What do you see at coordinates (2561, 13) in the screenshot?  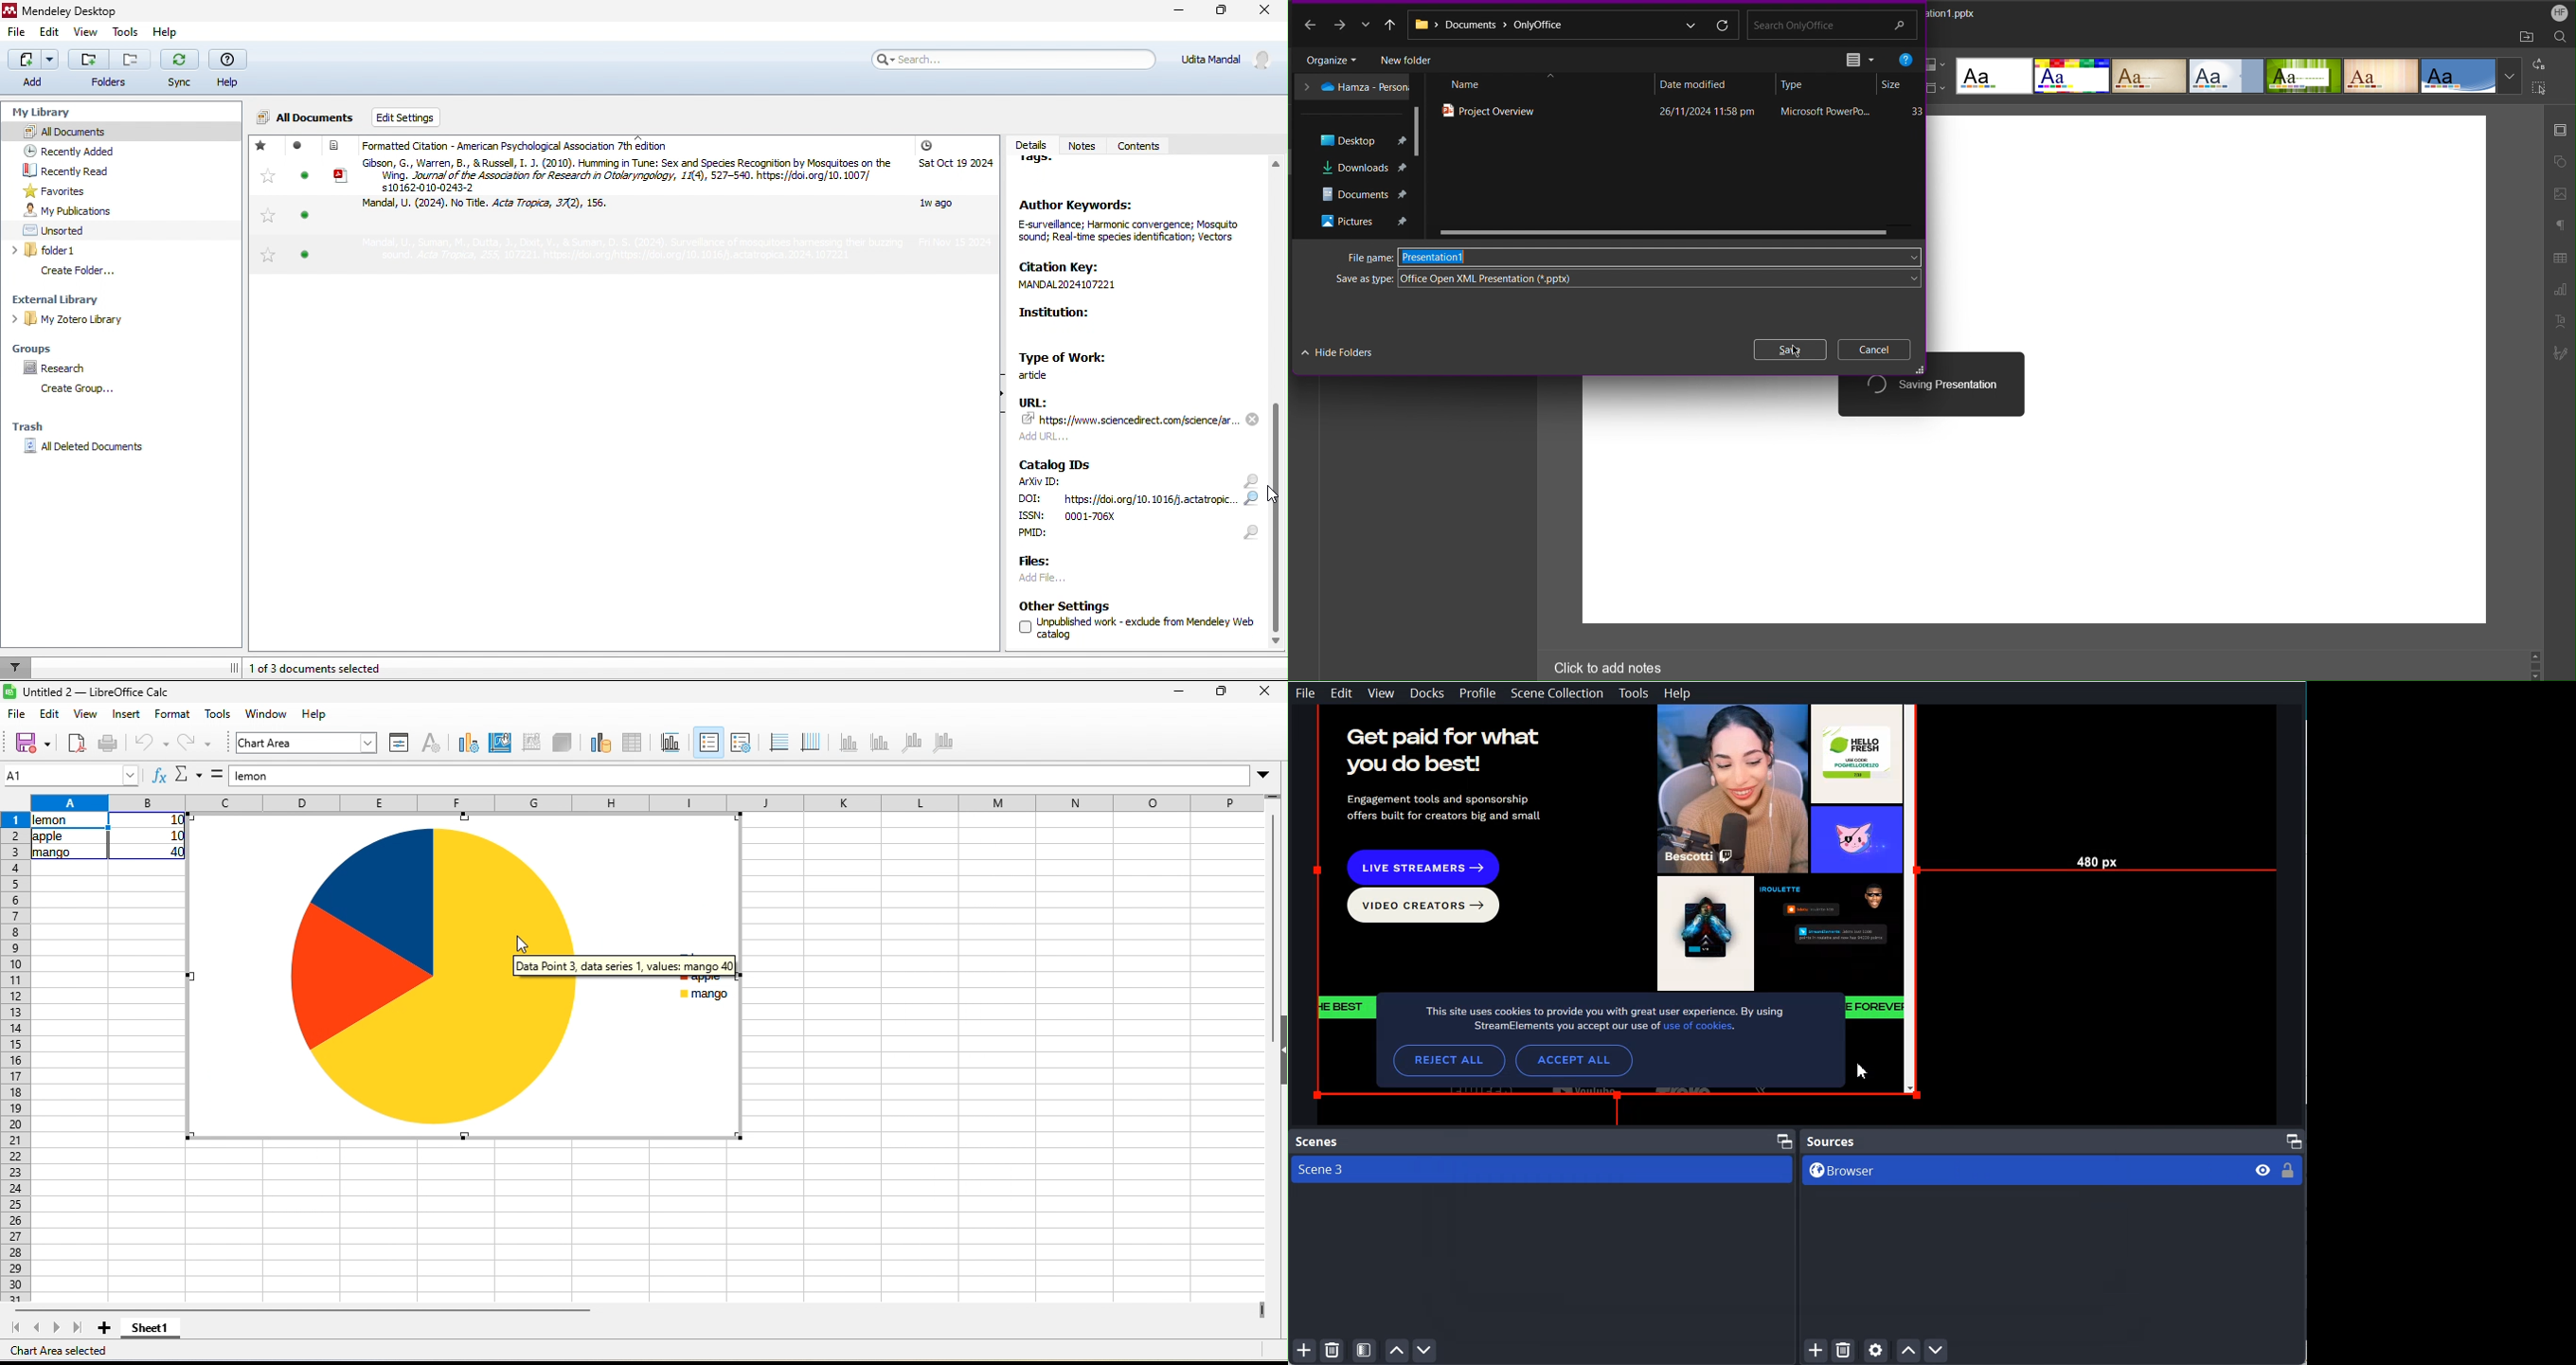 I see `Account` at bounding box center [2561, 13].